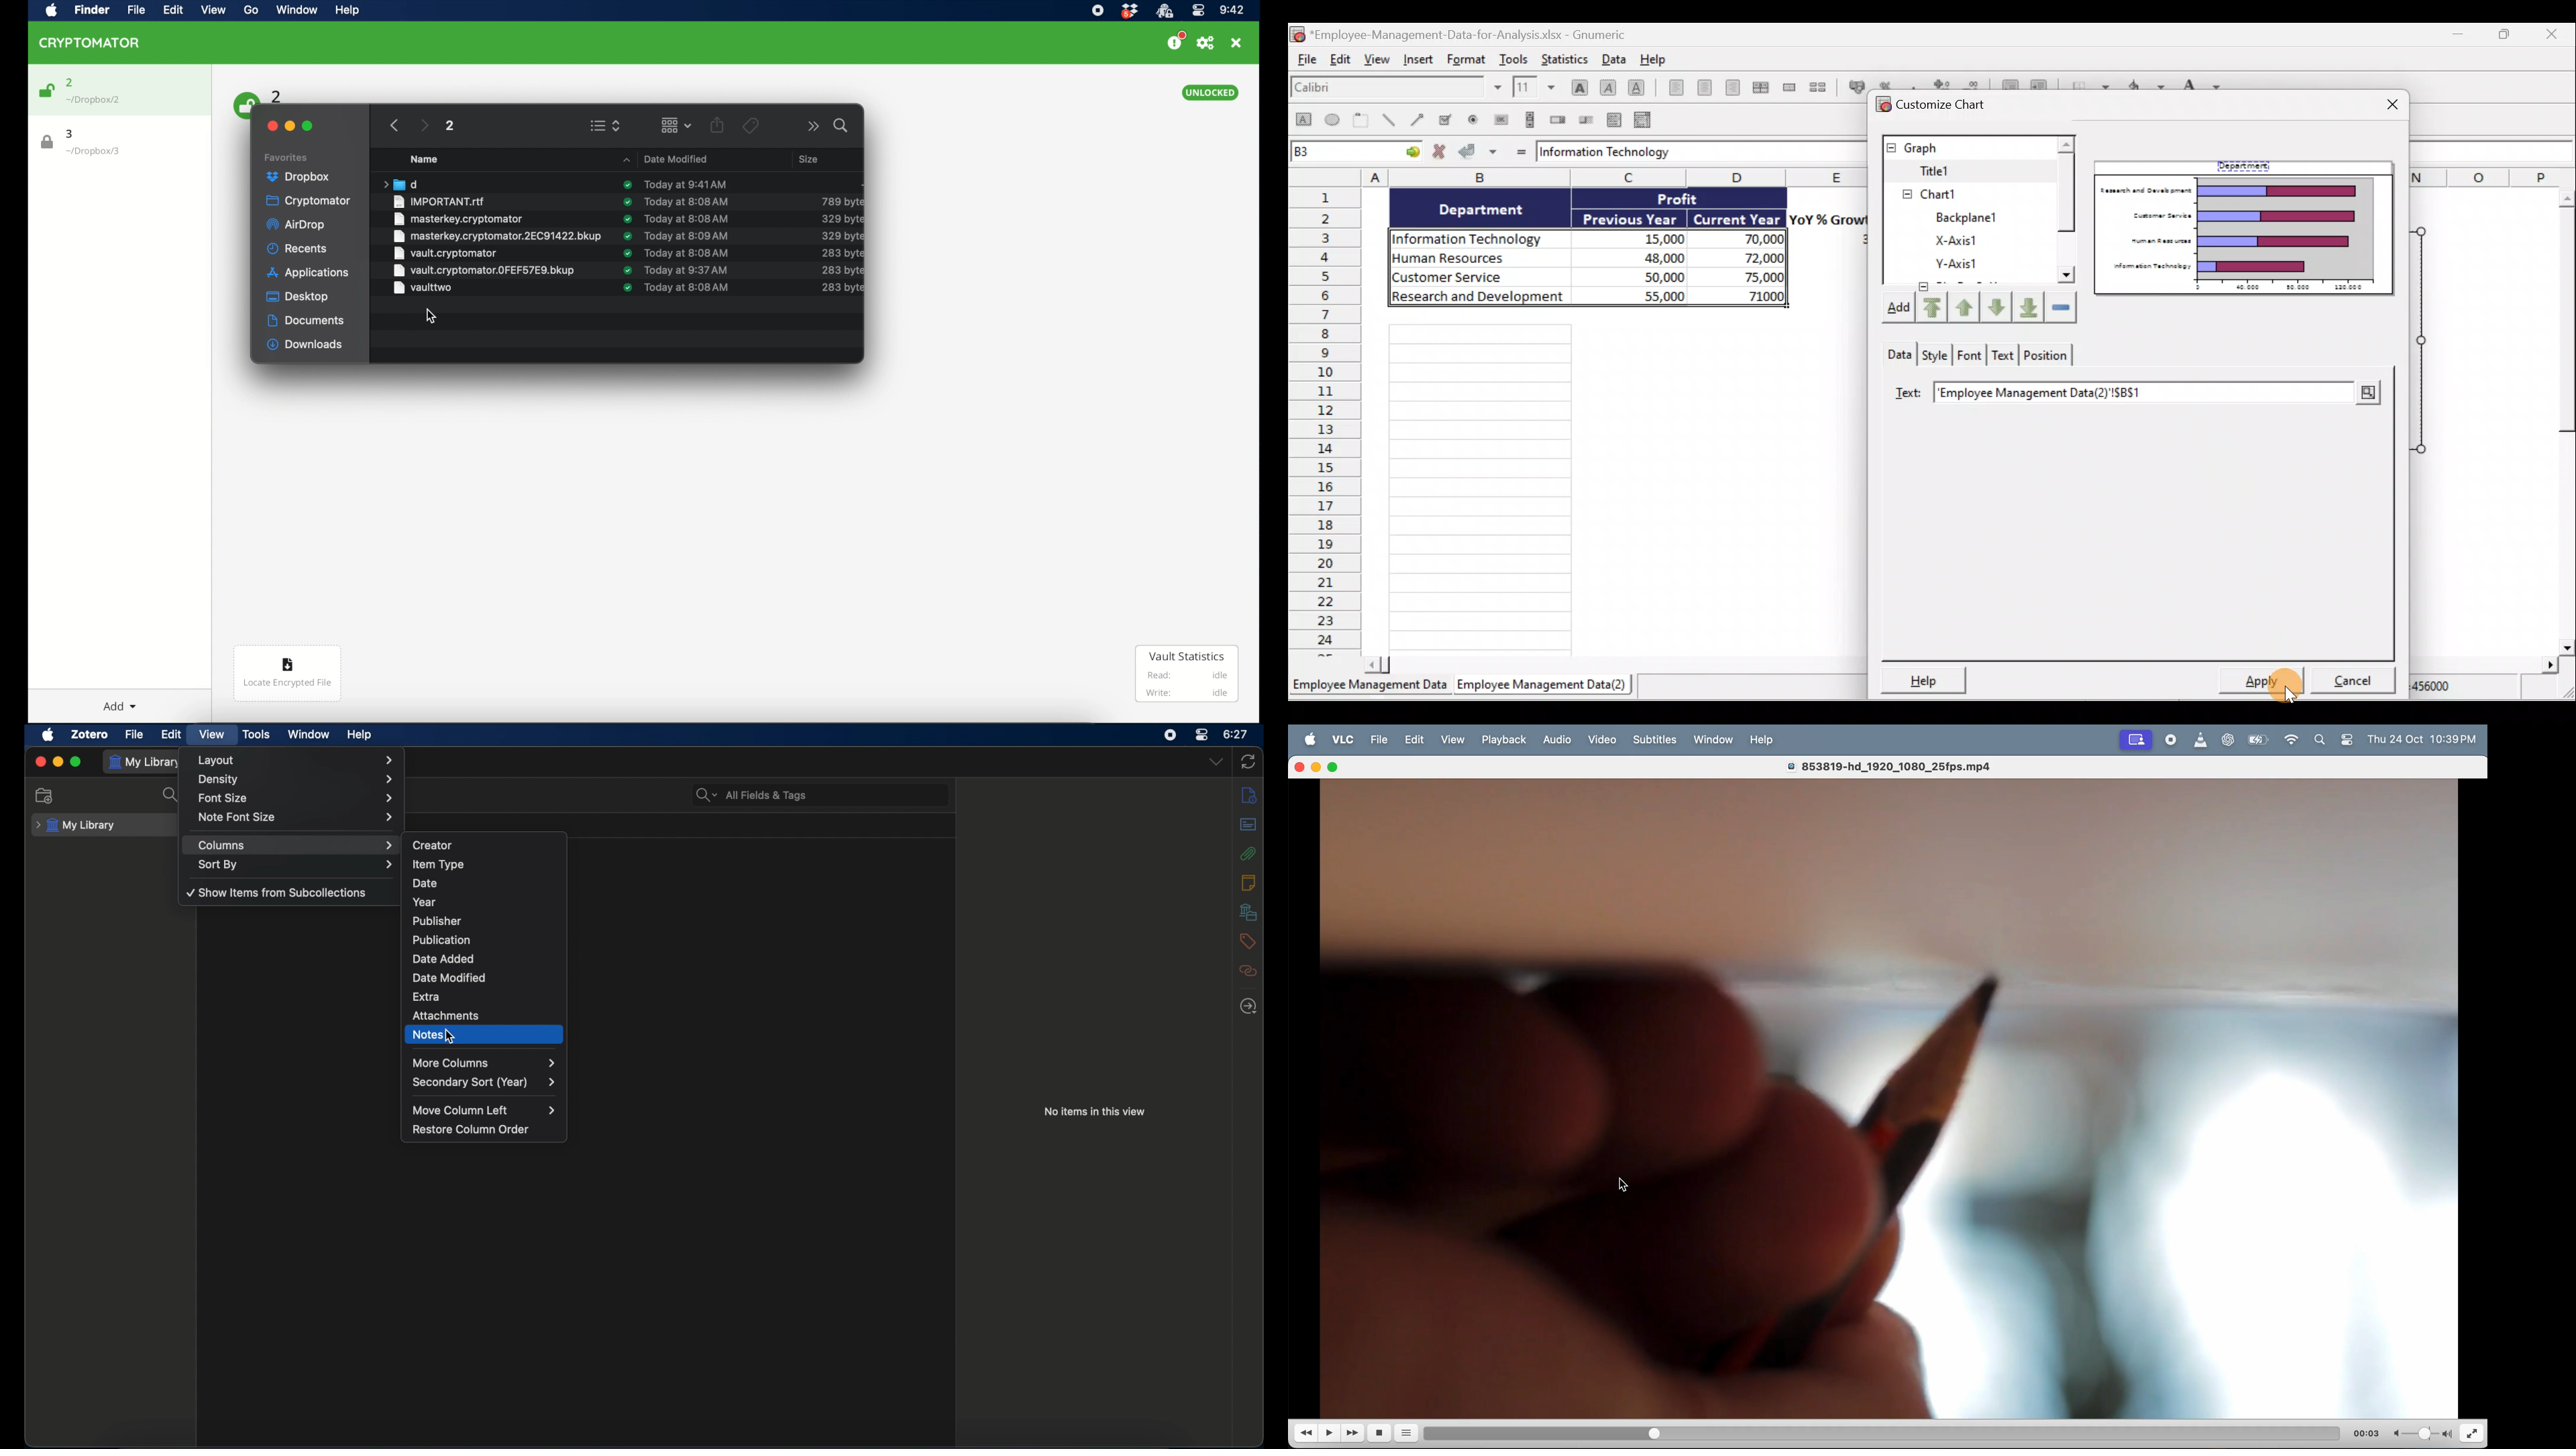  Describe the element at coordinates (1370, 688) in the screenshot. I see `Sheet 1` at that location.